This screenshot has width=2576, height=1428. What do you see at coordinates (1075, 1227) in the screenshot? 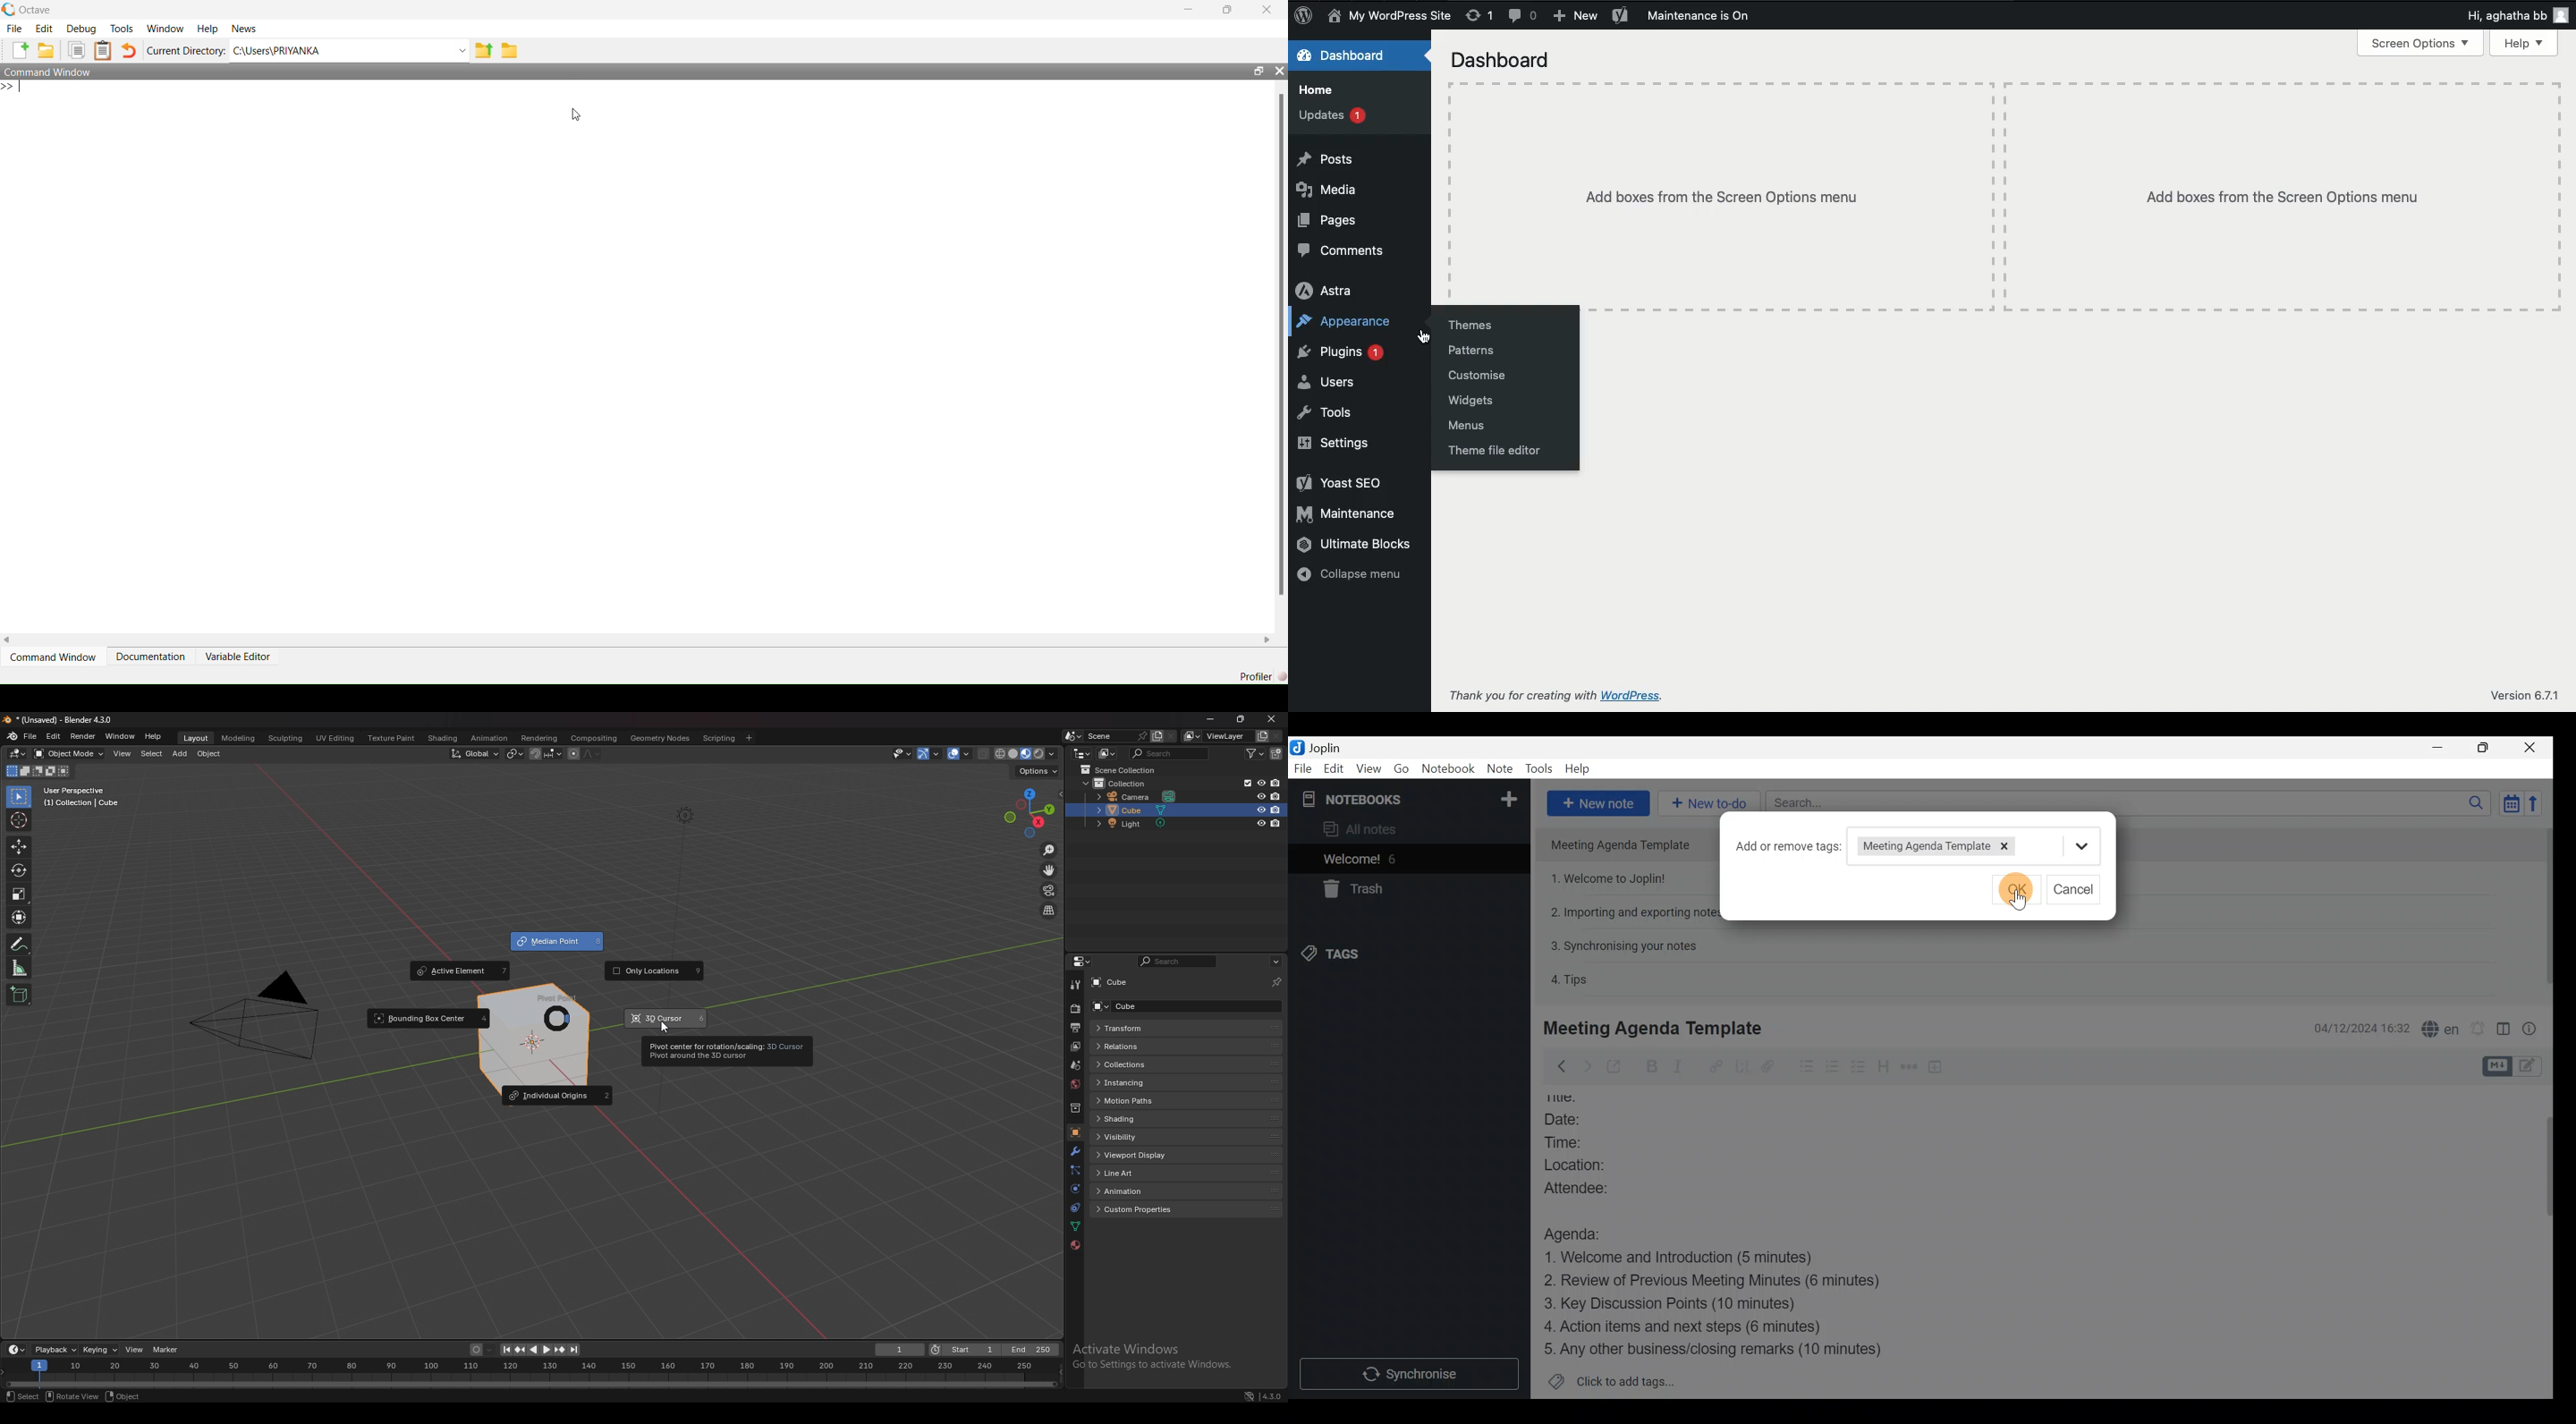
I see `data` at bounding box center [1075, 1227].